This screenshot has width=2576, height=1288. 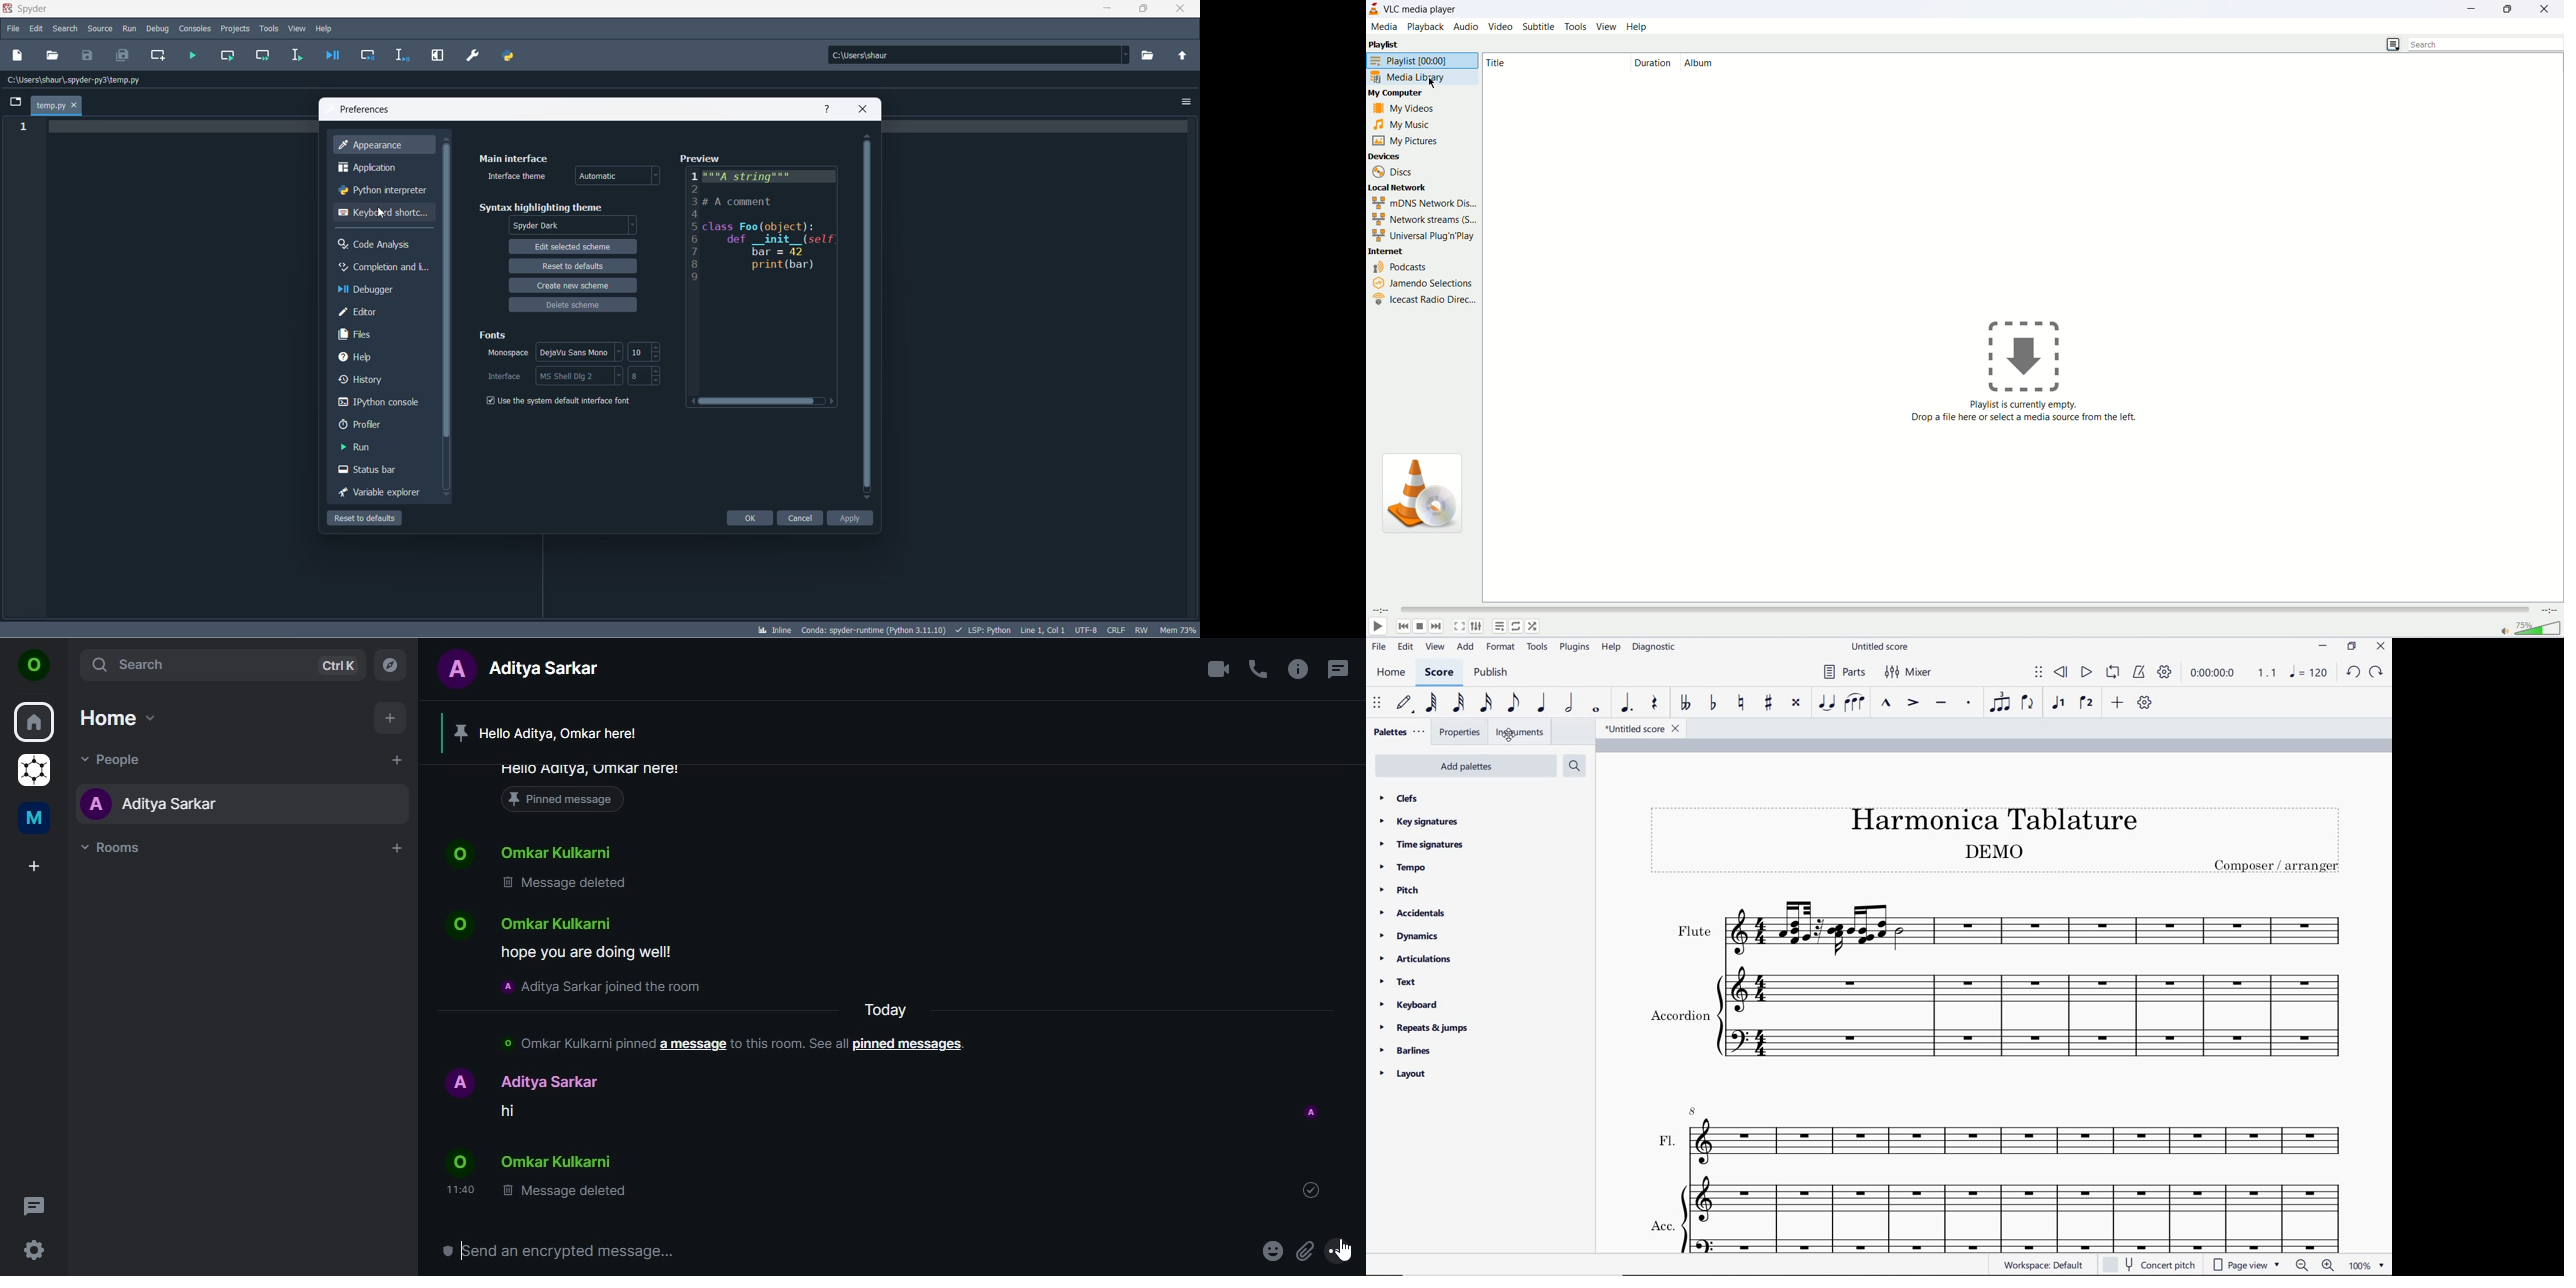 I want to click on playlist, so click(x=1422, y=62).